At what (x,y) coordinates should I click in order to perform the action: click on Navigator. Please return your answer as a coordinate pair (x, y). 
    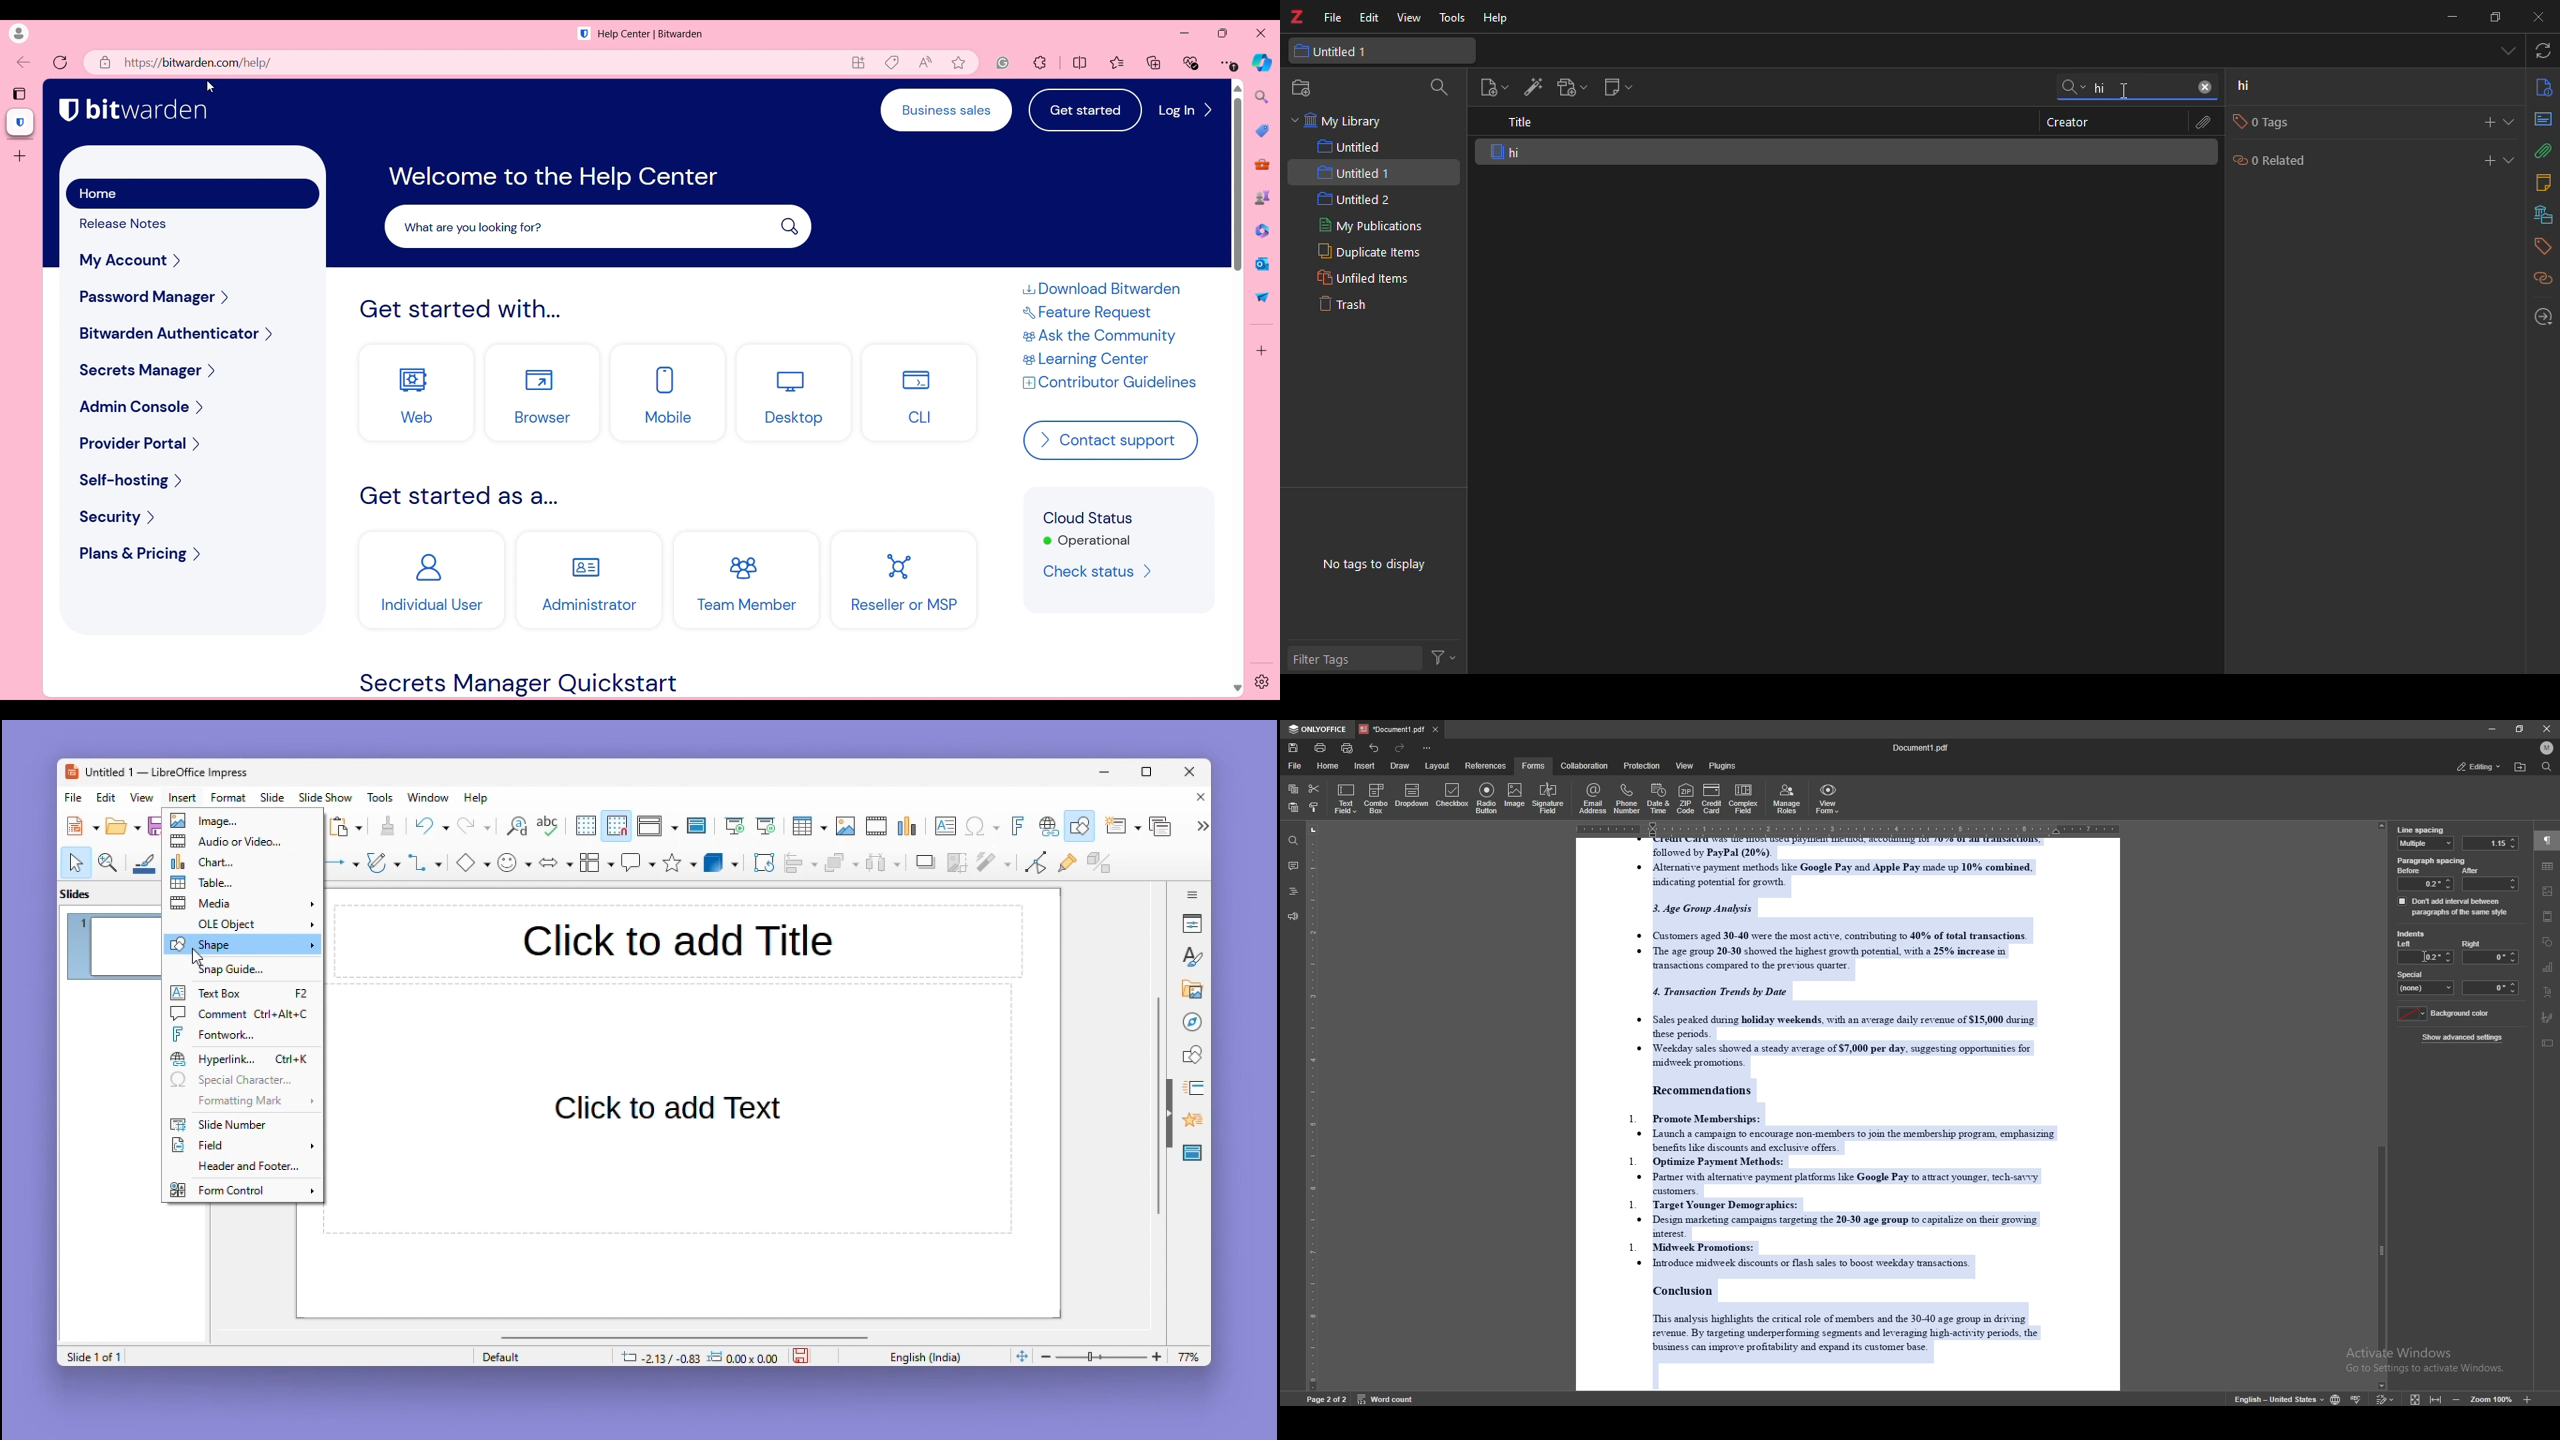
    Looking at the image, I should click on (1192, 1020).